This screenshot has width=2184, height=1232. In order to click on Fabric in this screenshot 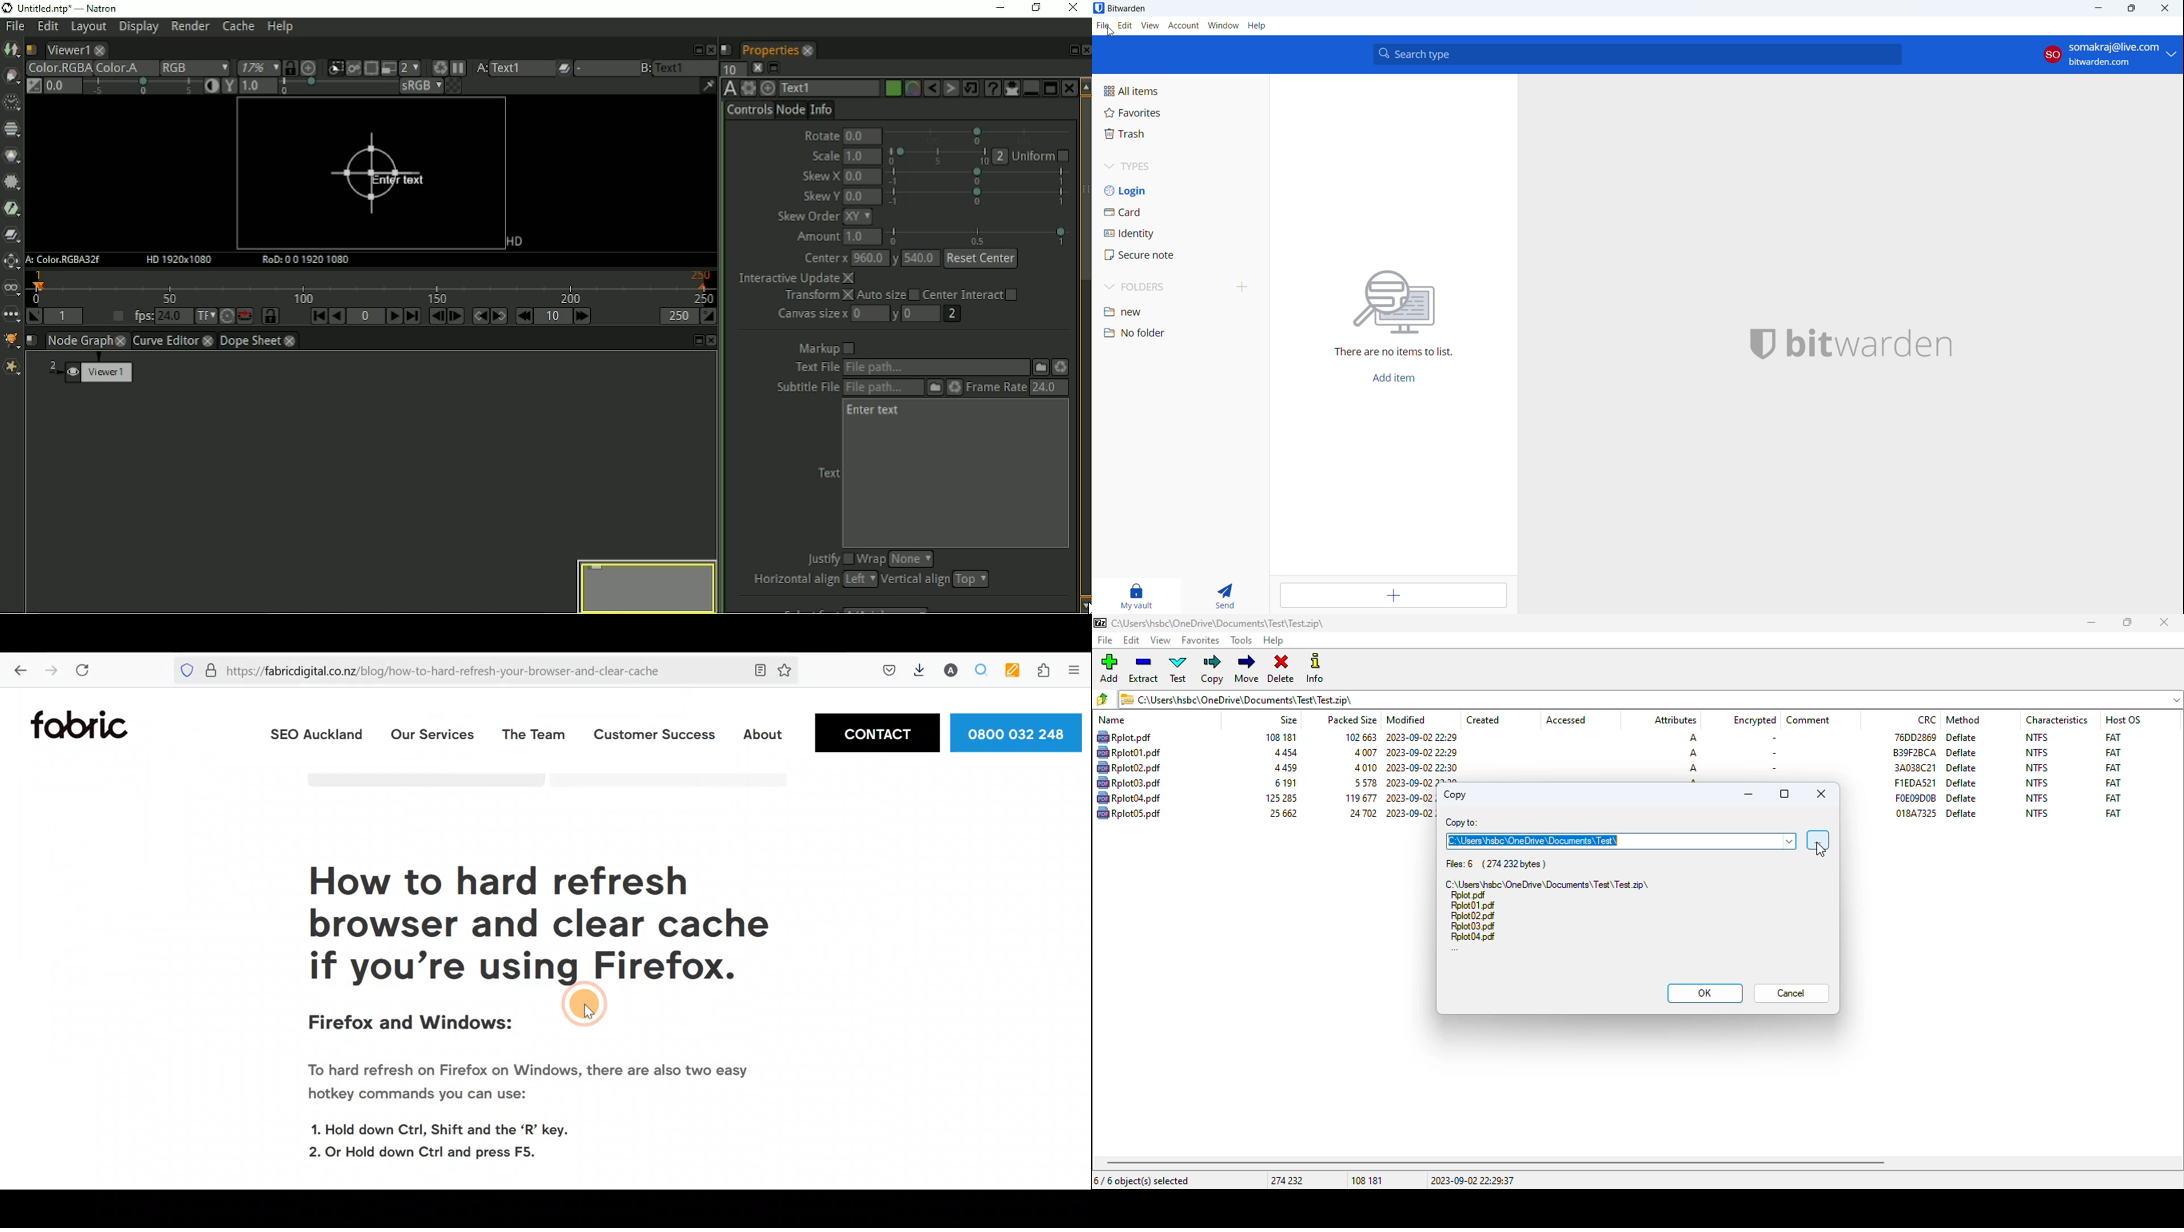, I will do `click(84, 725)`.